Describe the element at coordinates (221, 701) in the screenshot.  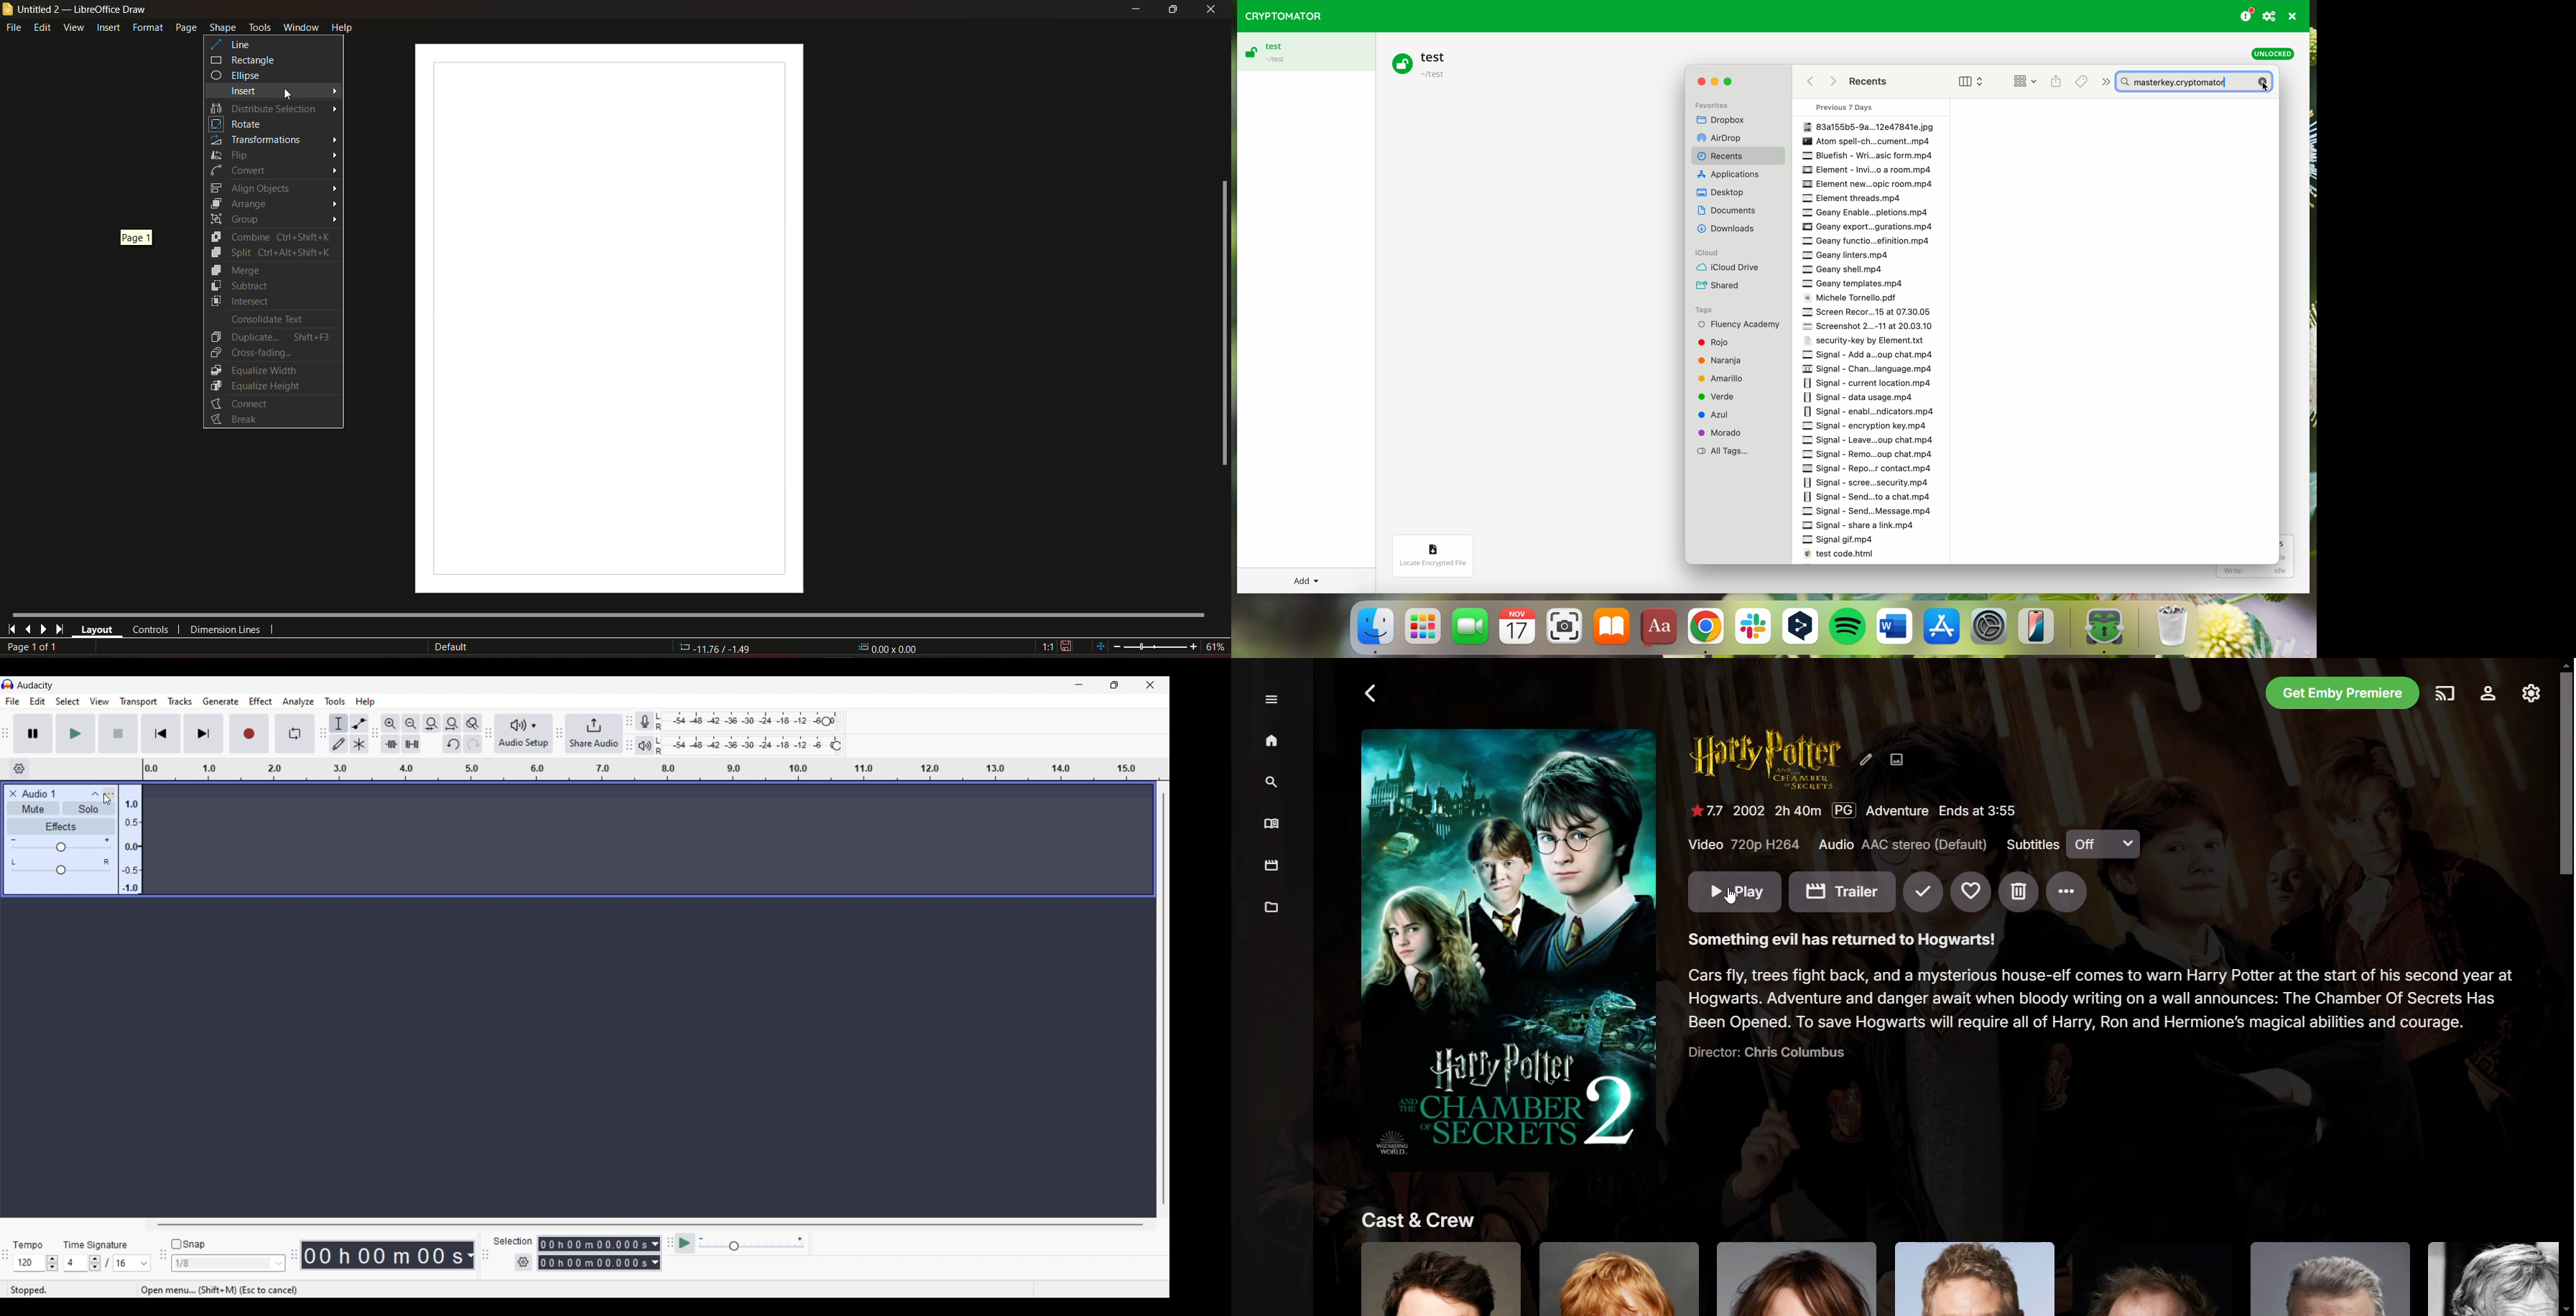
I see `Generate menu` at that location.